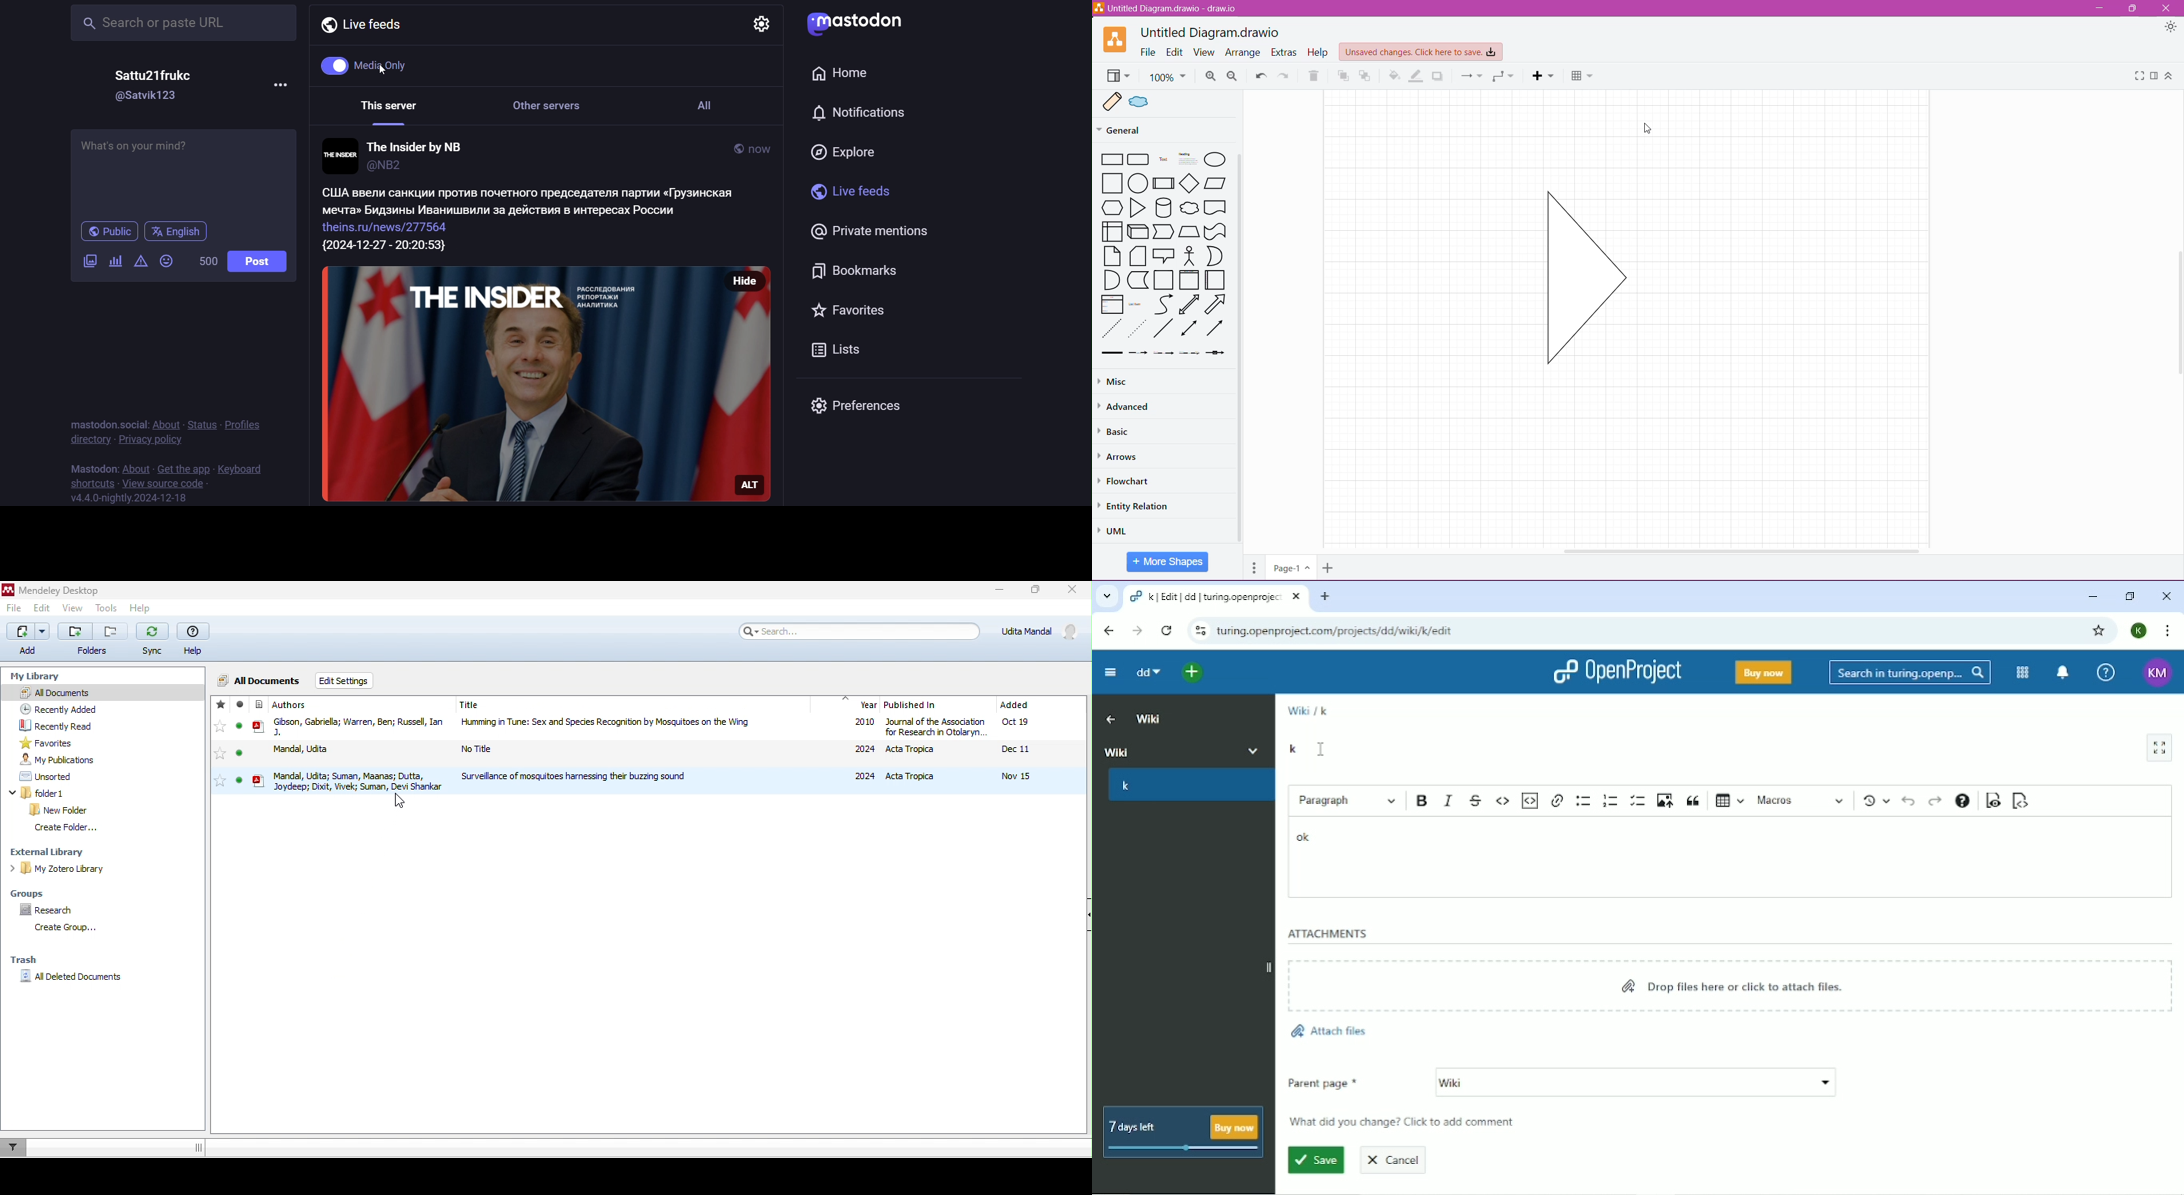  I want to click on Arrange, so click(1244, 52).